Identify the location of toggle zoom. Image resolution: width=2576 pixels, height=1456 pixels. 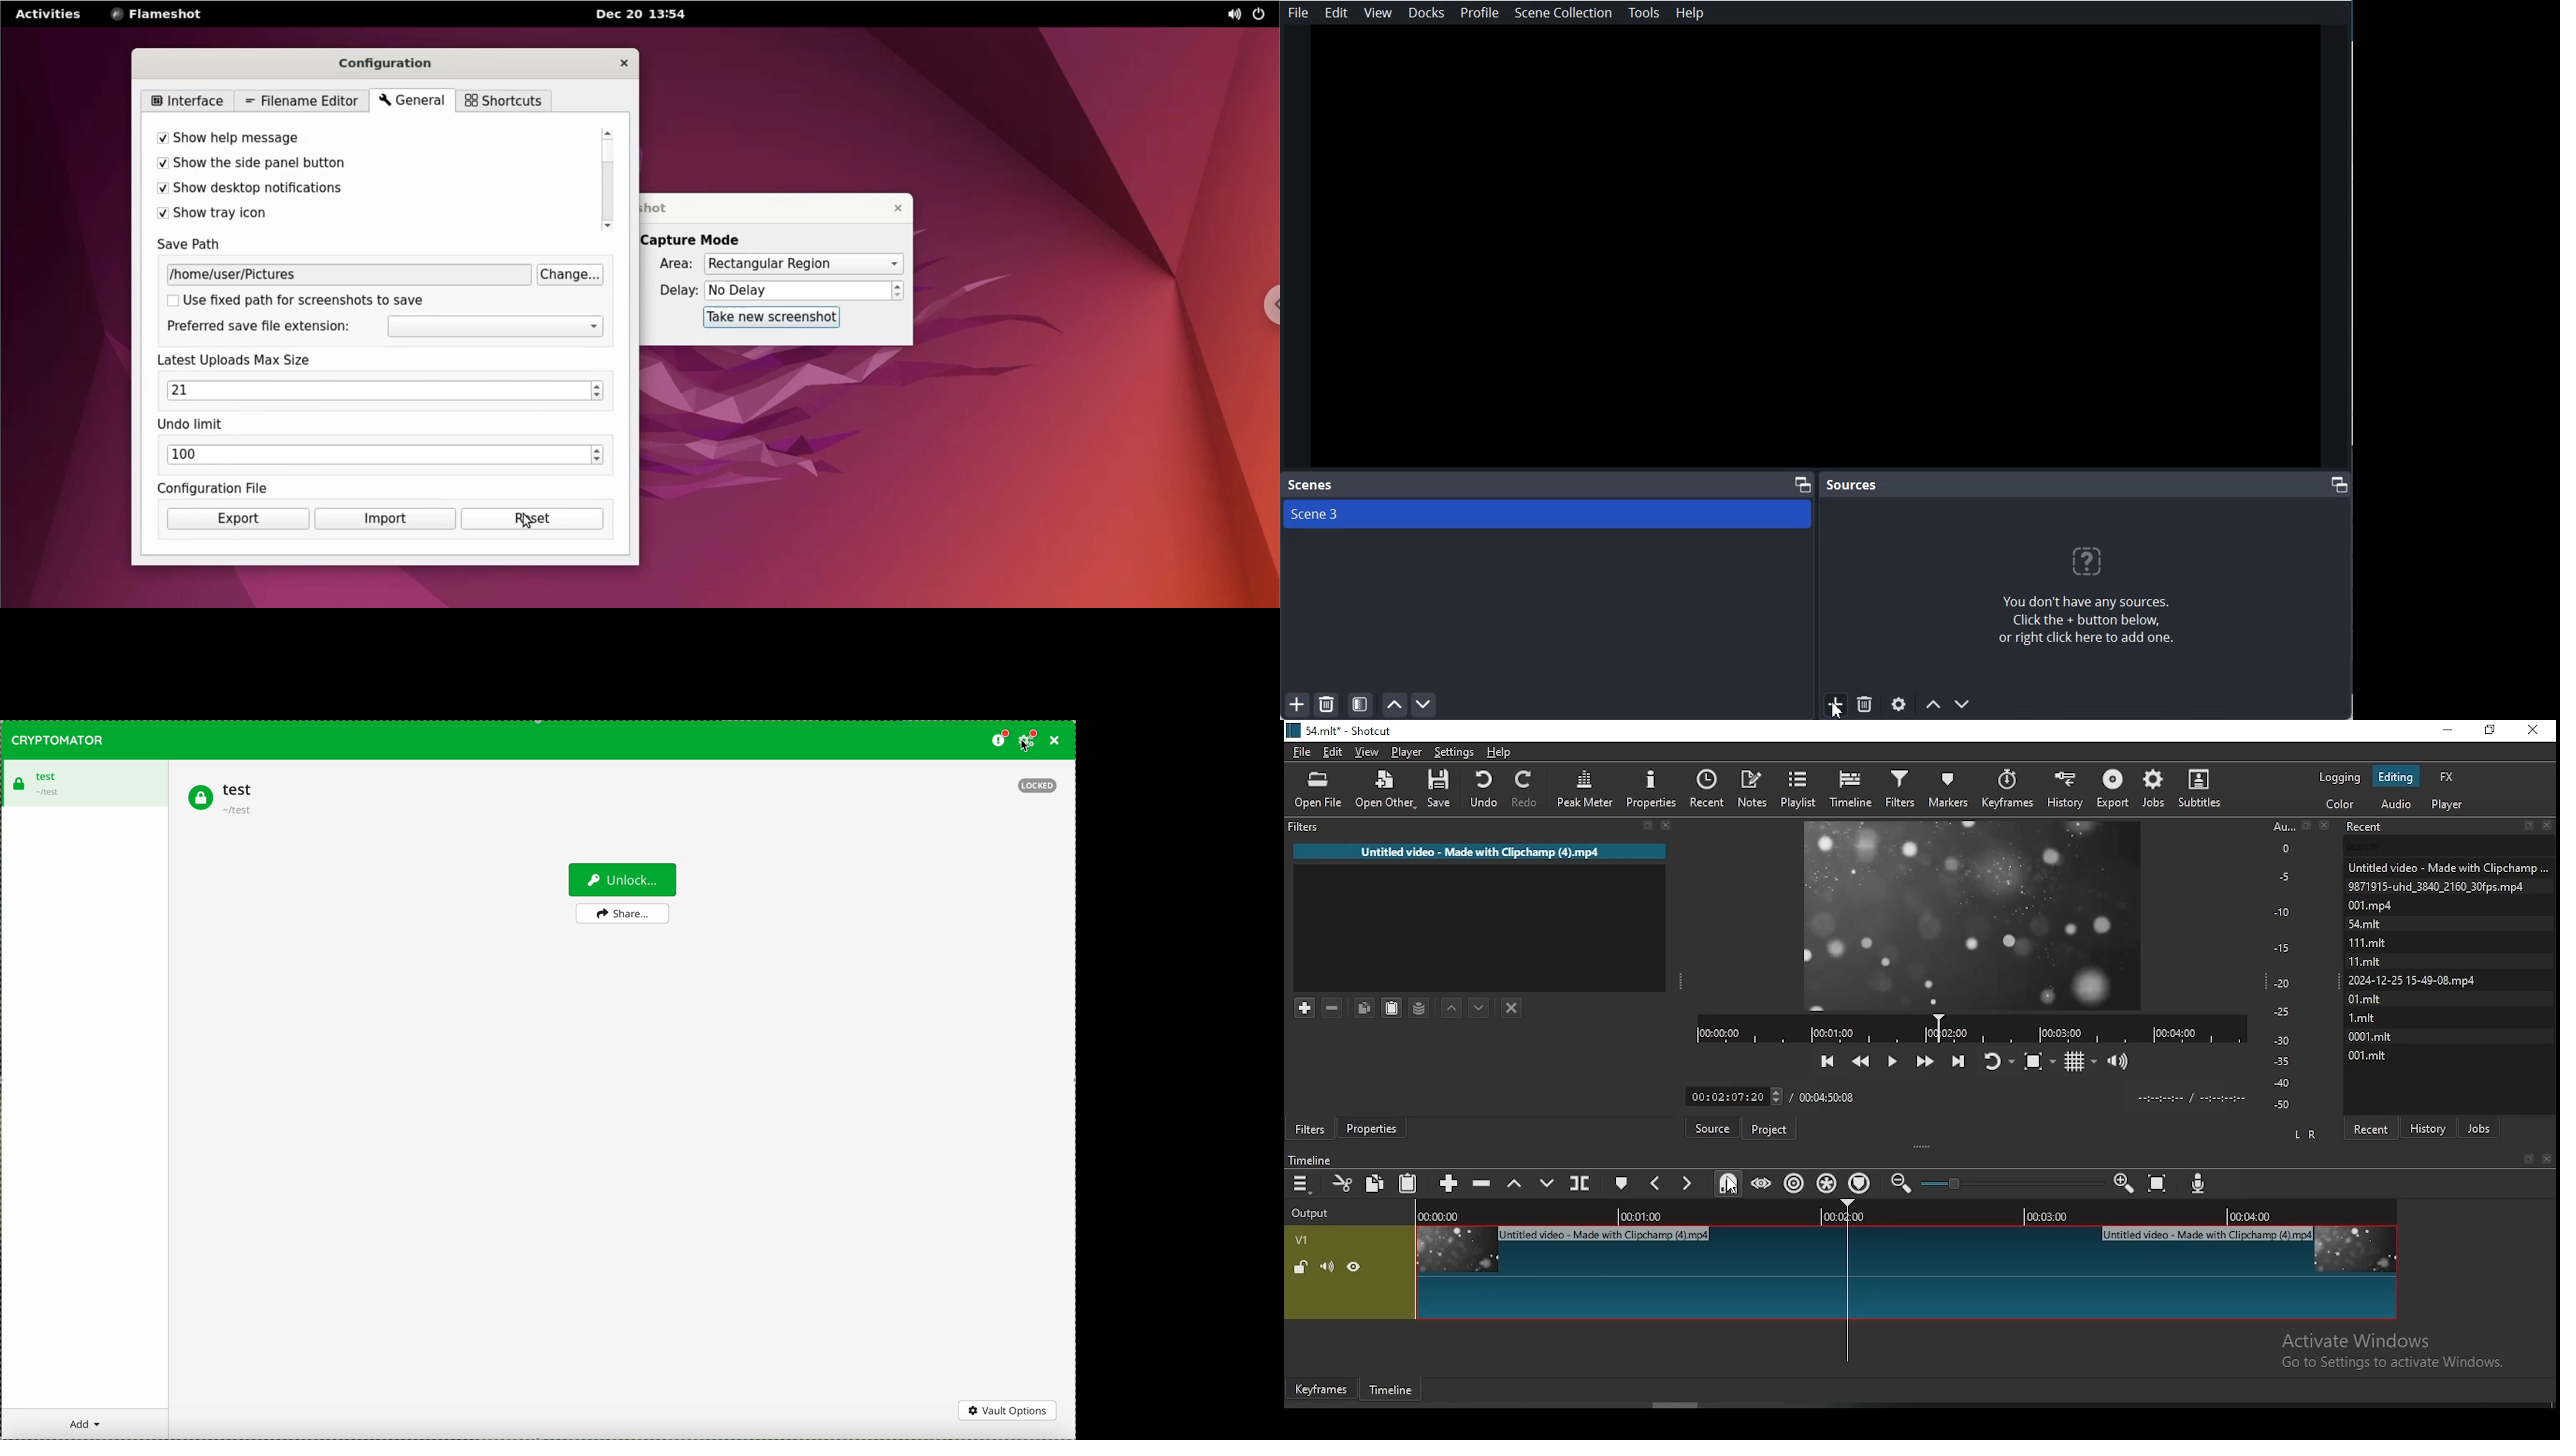
(2039, 1063).